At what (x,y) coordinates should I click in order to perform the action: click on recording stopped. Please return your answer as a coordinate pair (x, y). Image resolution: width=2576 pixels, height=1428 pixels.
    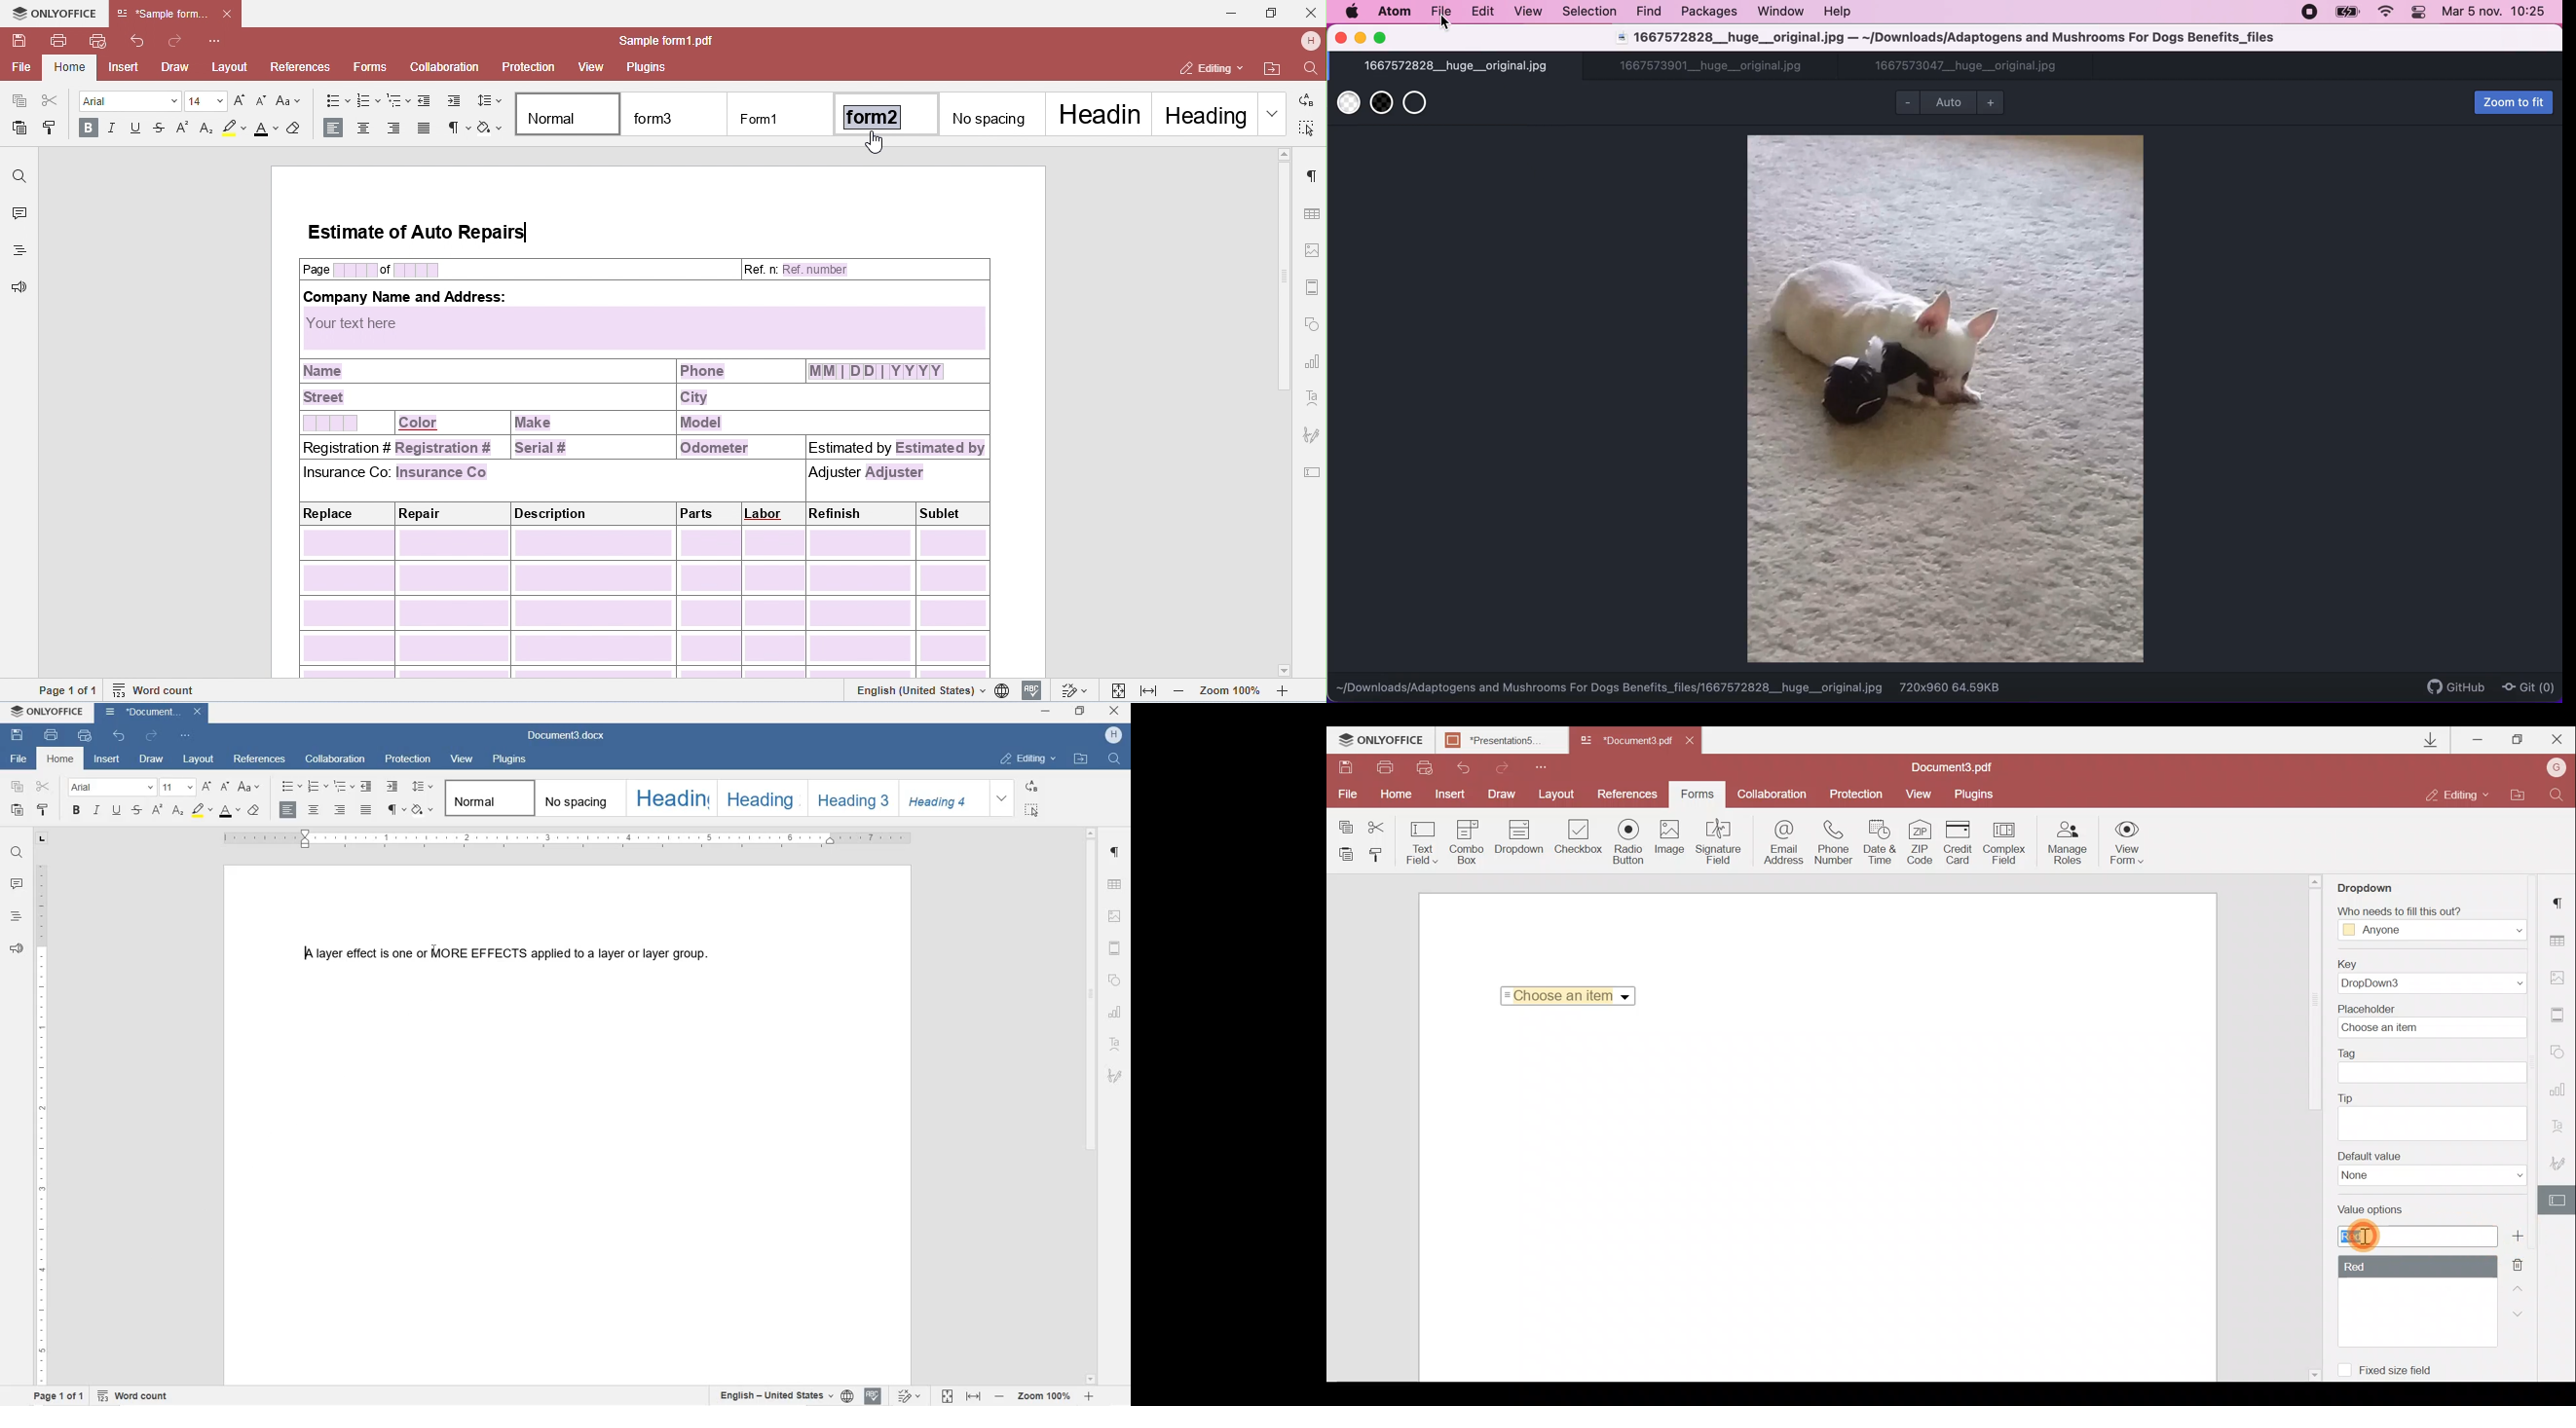
    Looking at the image, I should click on (2310, 12).